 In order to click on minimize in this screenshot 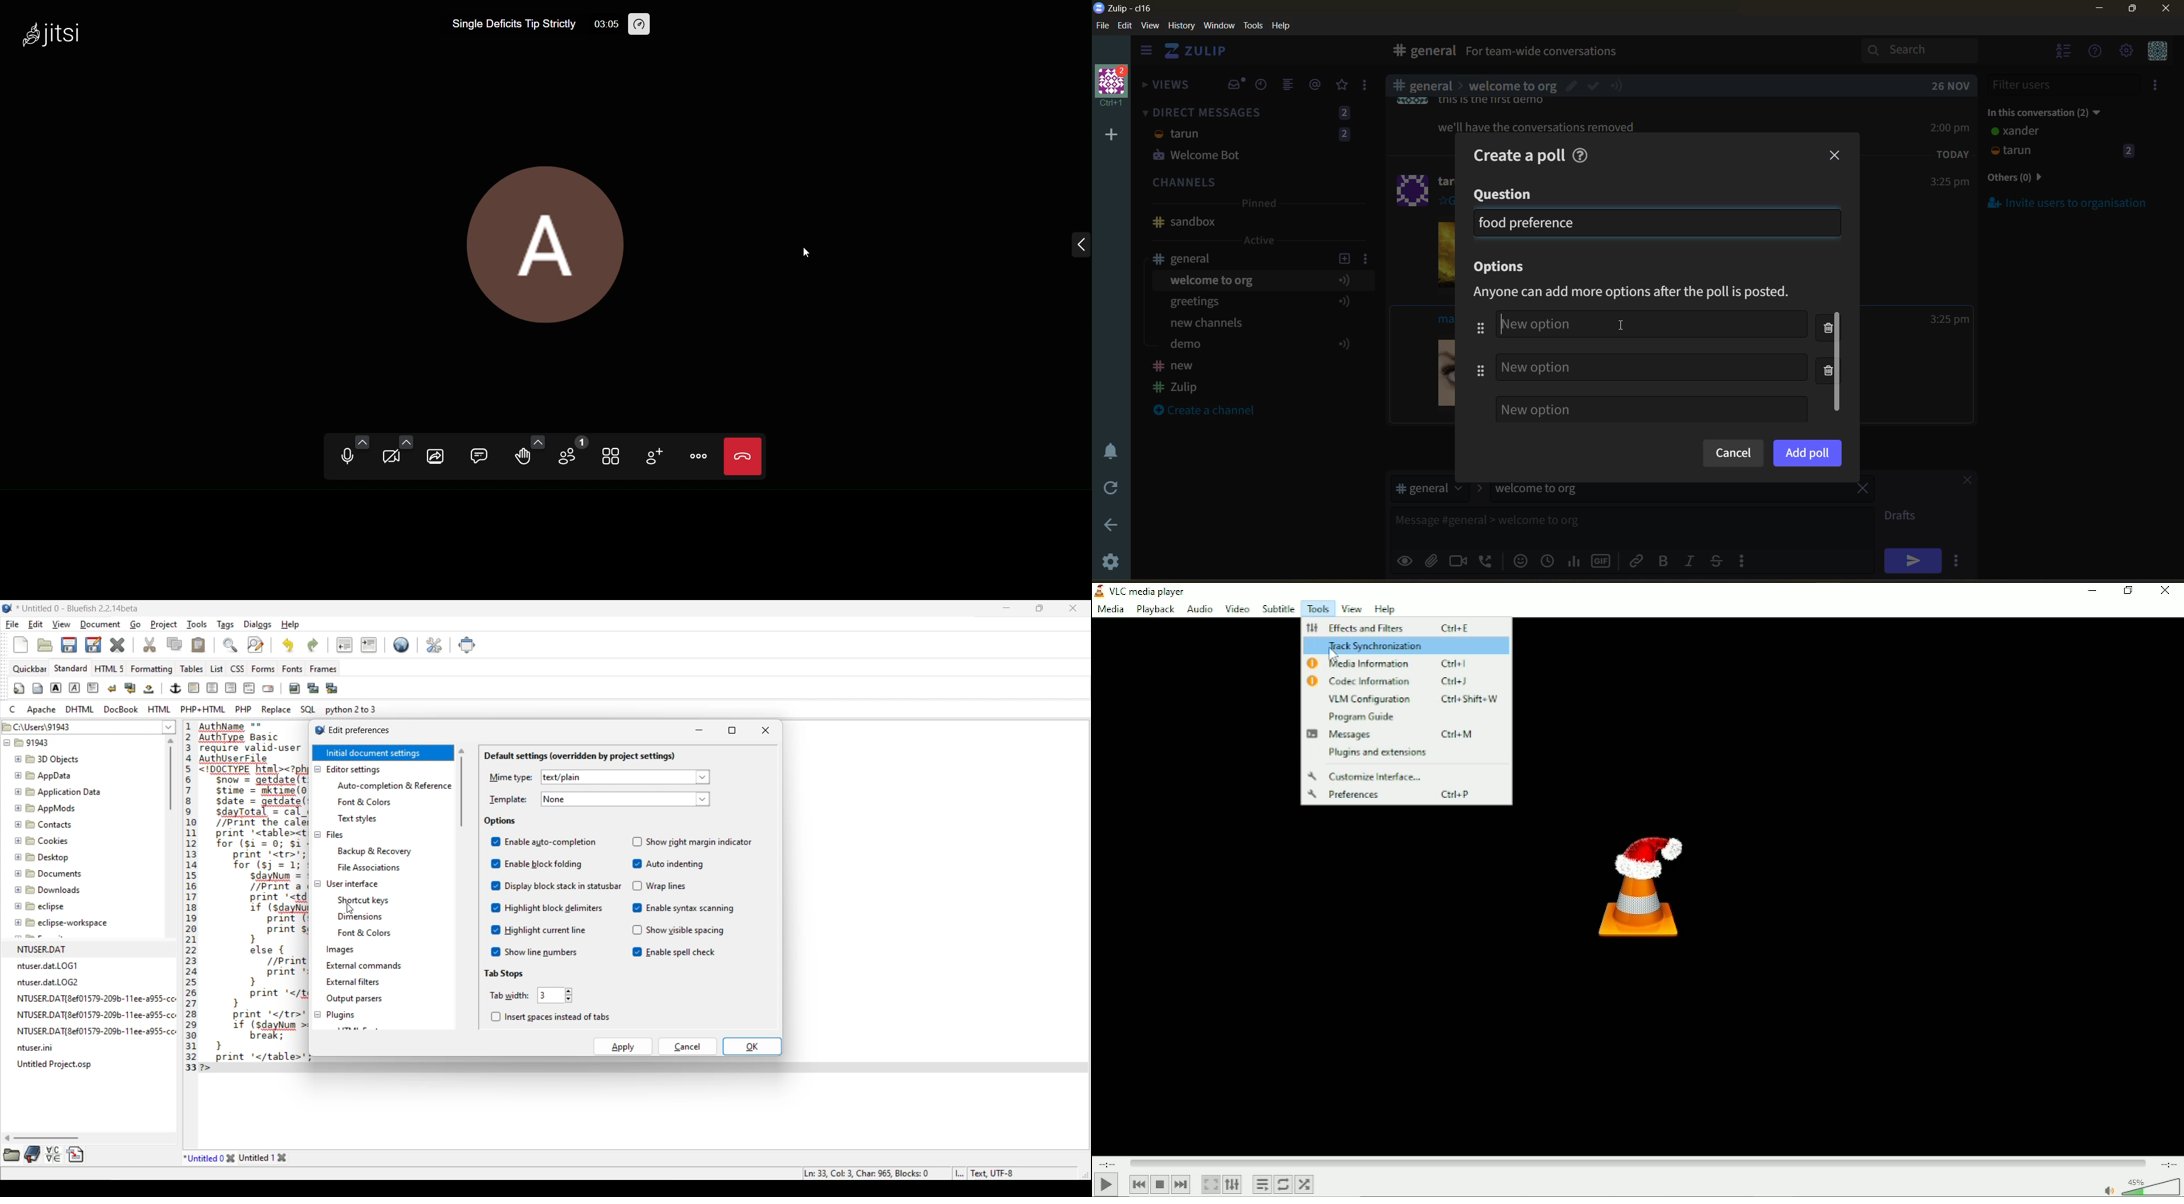, I will do `click(2099, 10)`.